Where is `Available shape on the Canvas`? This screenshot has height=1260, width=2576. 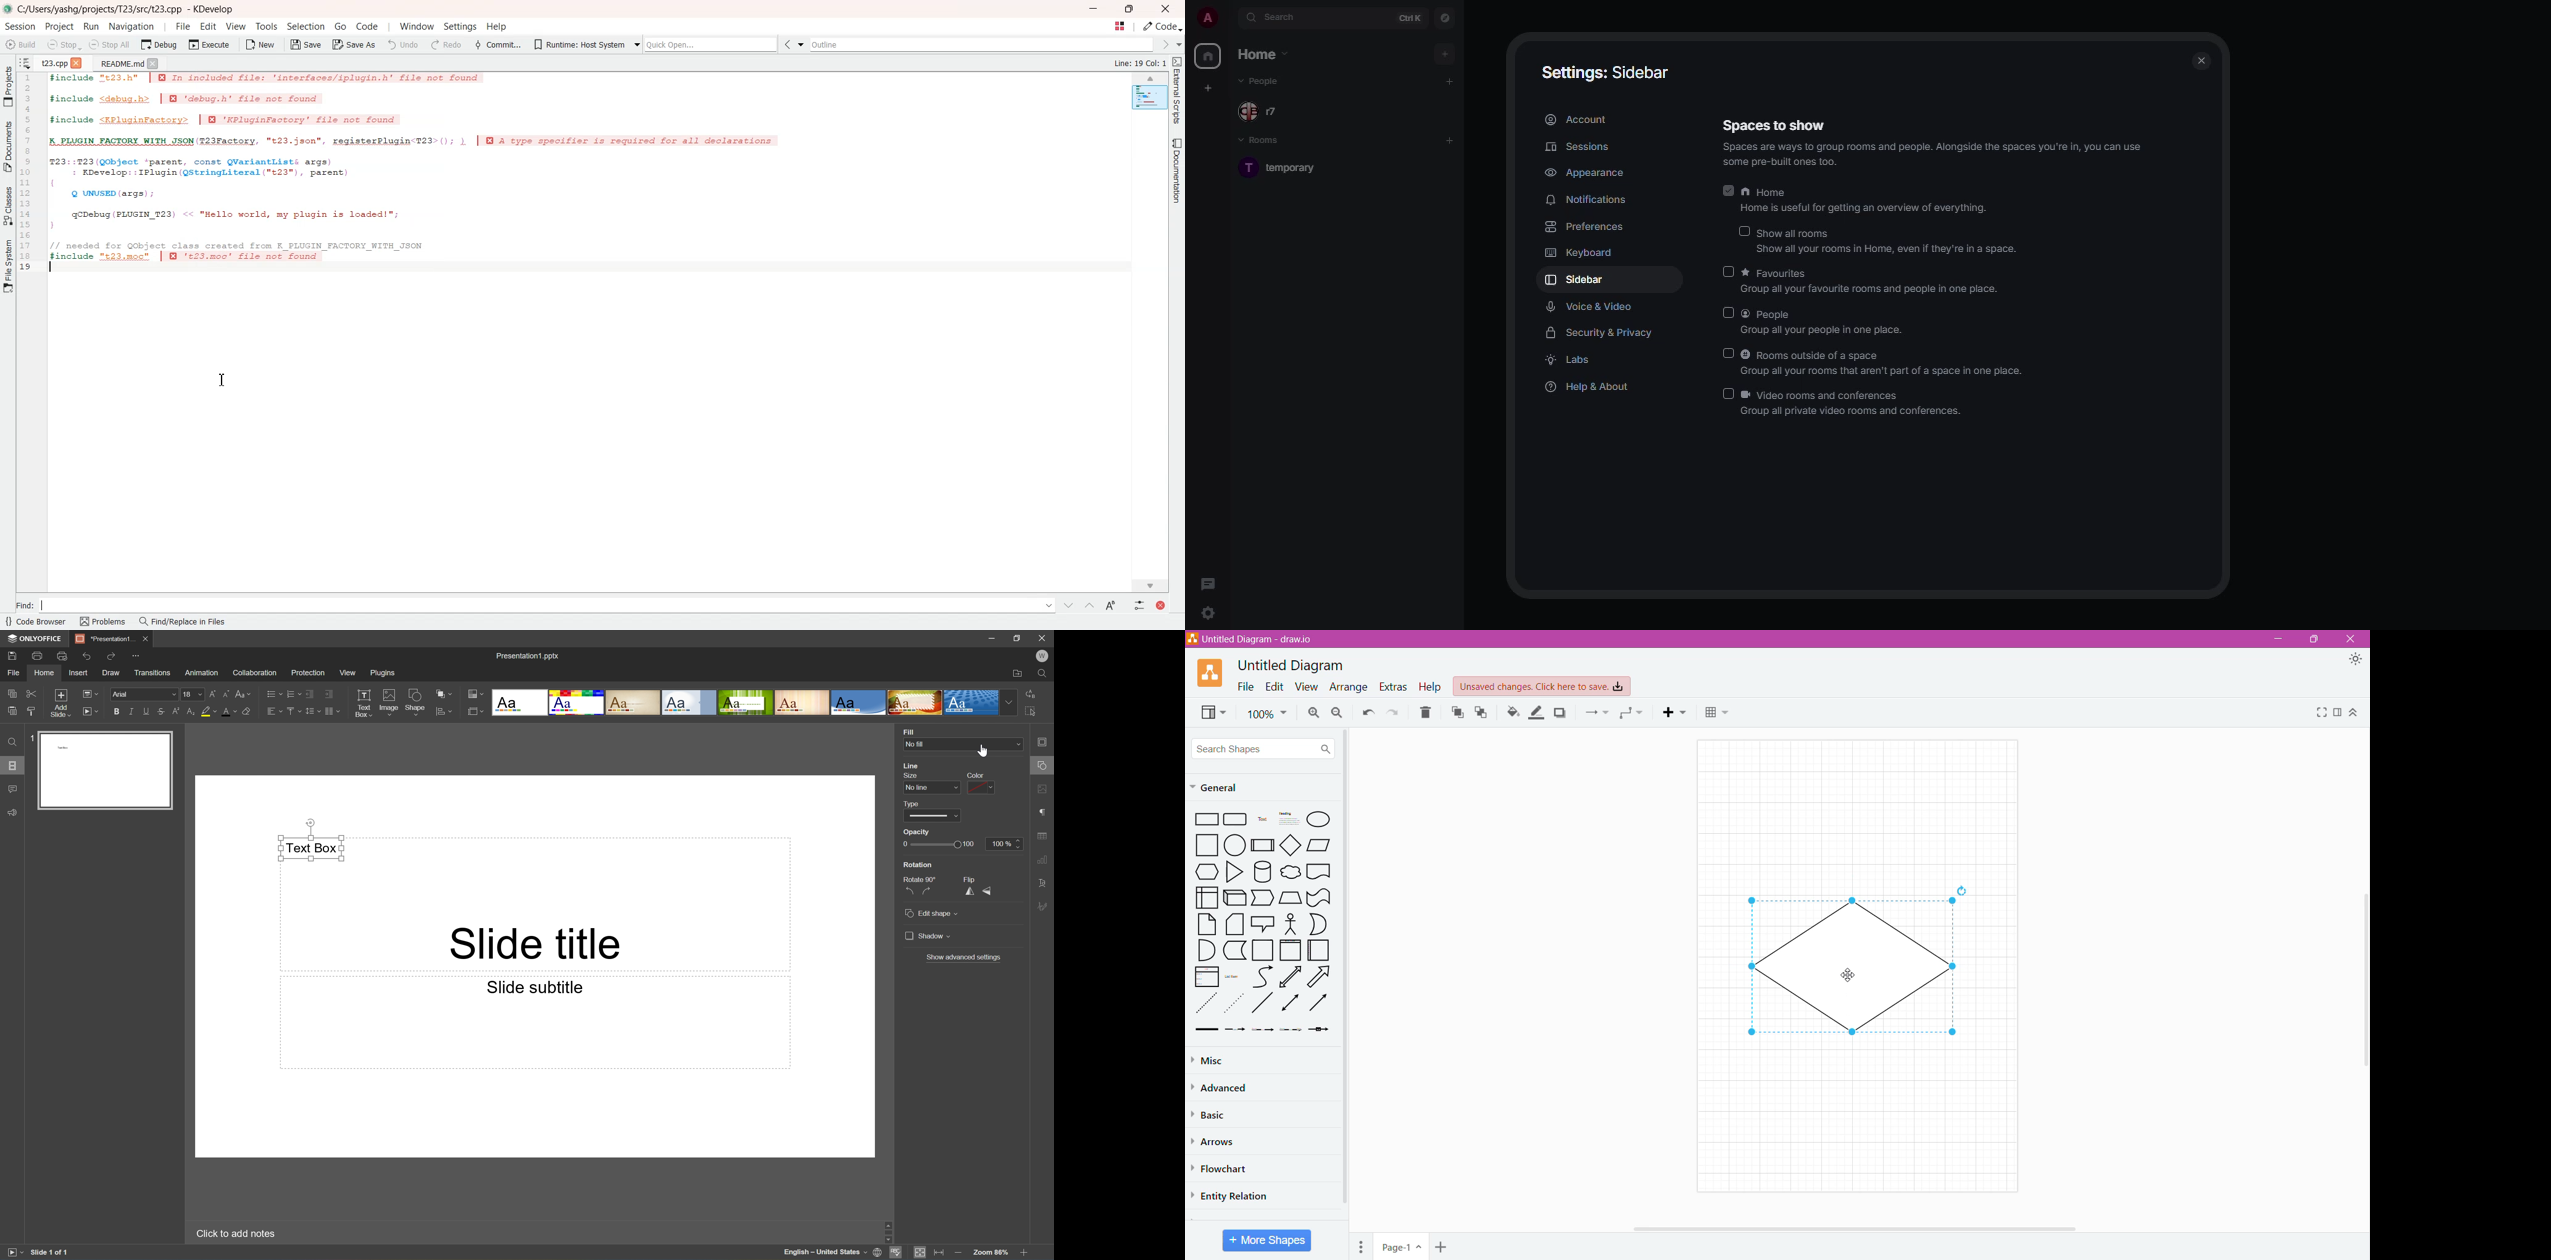
Available shape on the Canvas is located at coordinates (1852, 969).